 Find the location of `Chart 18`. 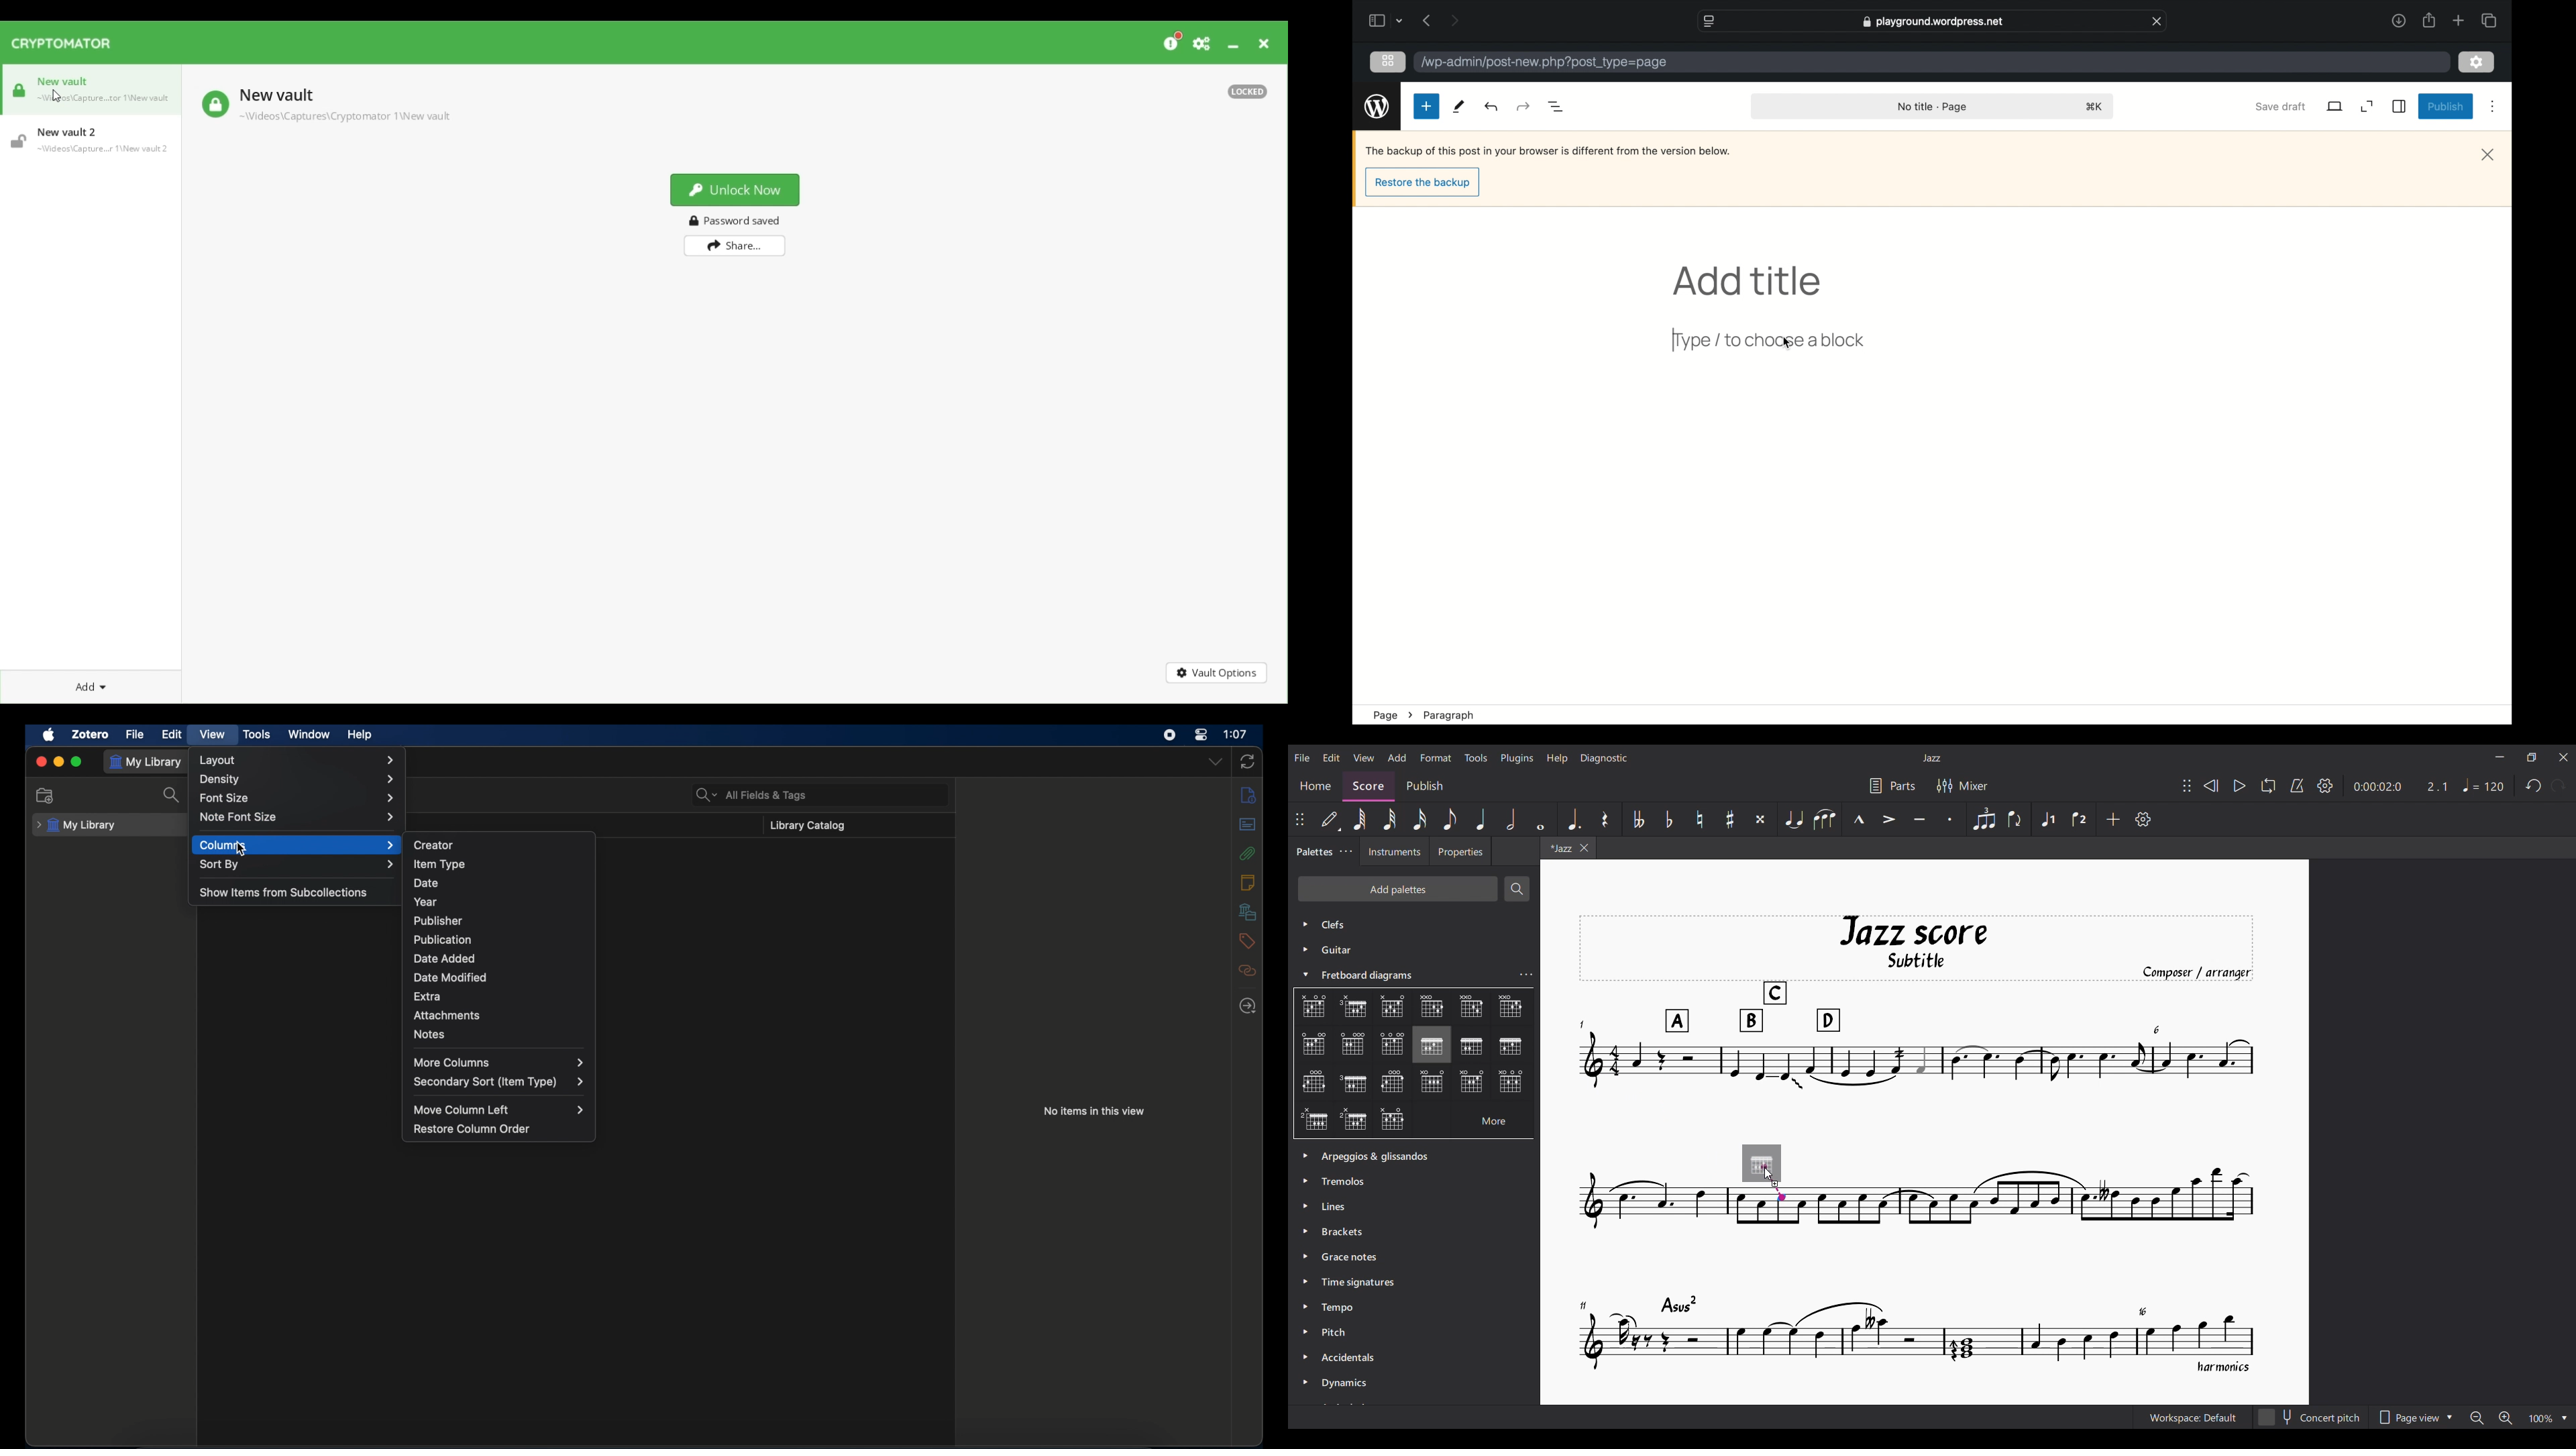

Chart 18 is located at coordinates (1354, 1120).